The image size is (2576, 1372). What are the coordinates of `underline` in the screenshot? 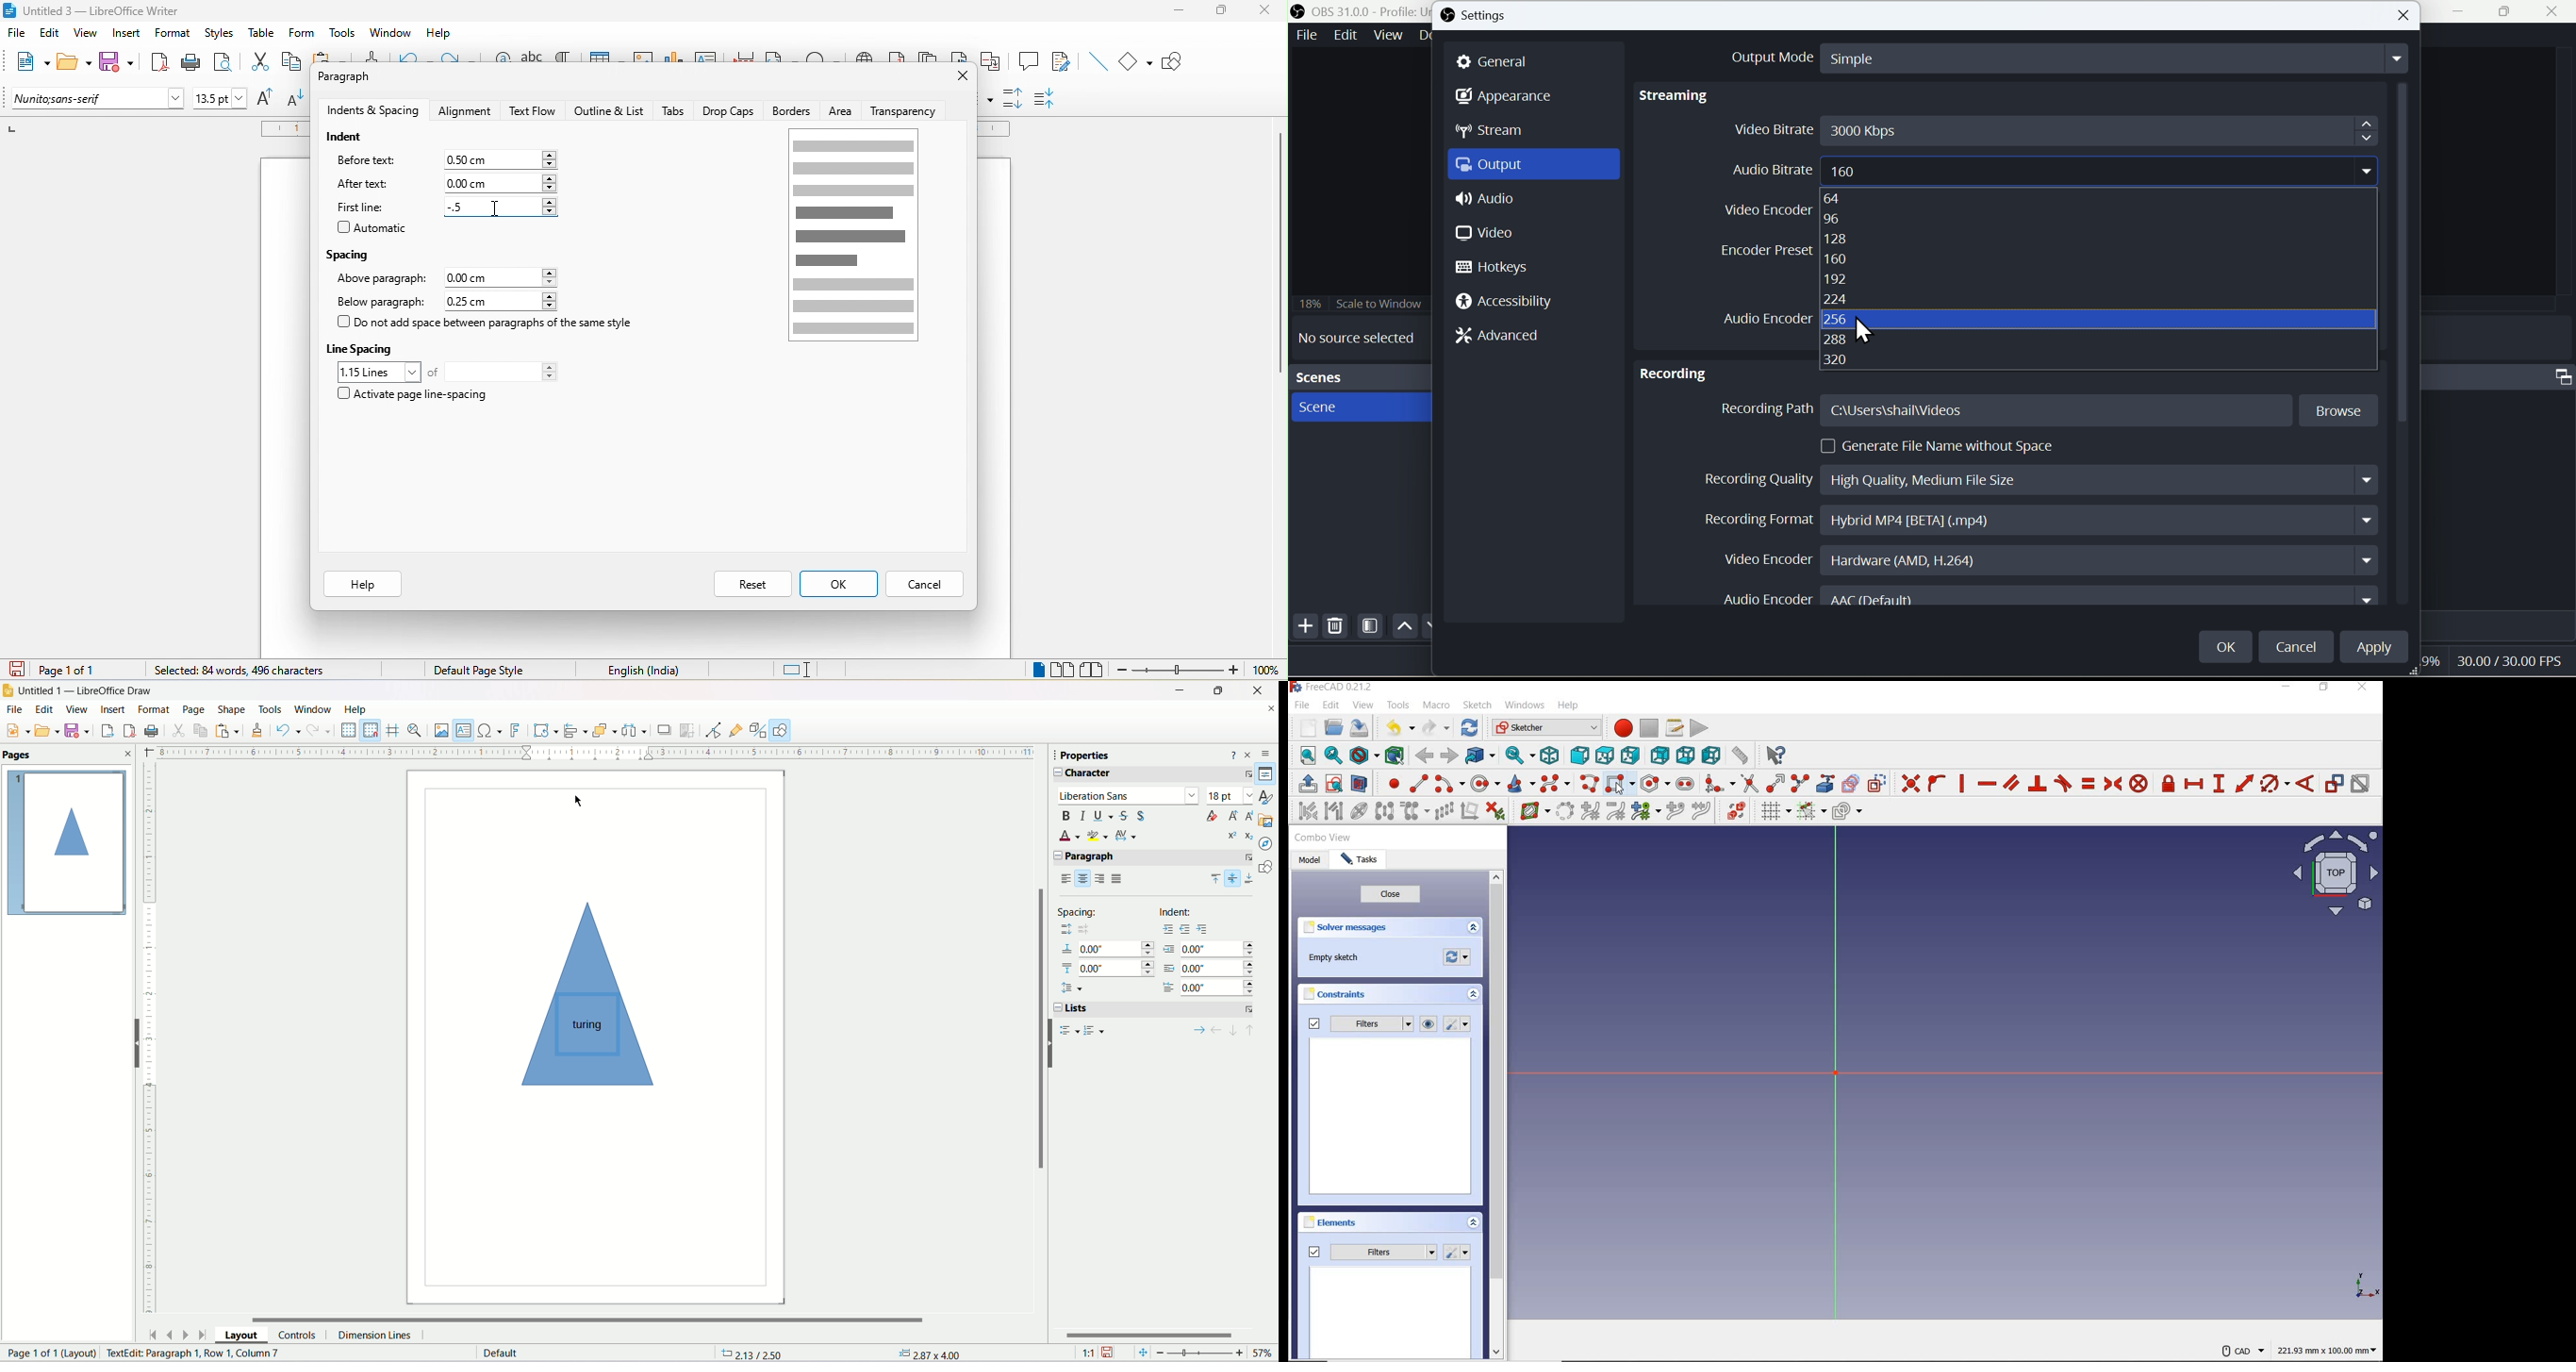 It's located at (1103, 816).